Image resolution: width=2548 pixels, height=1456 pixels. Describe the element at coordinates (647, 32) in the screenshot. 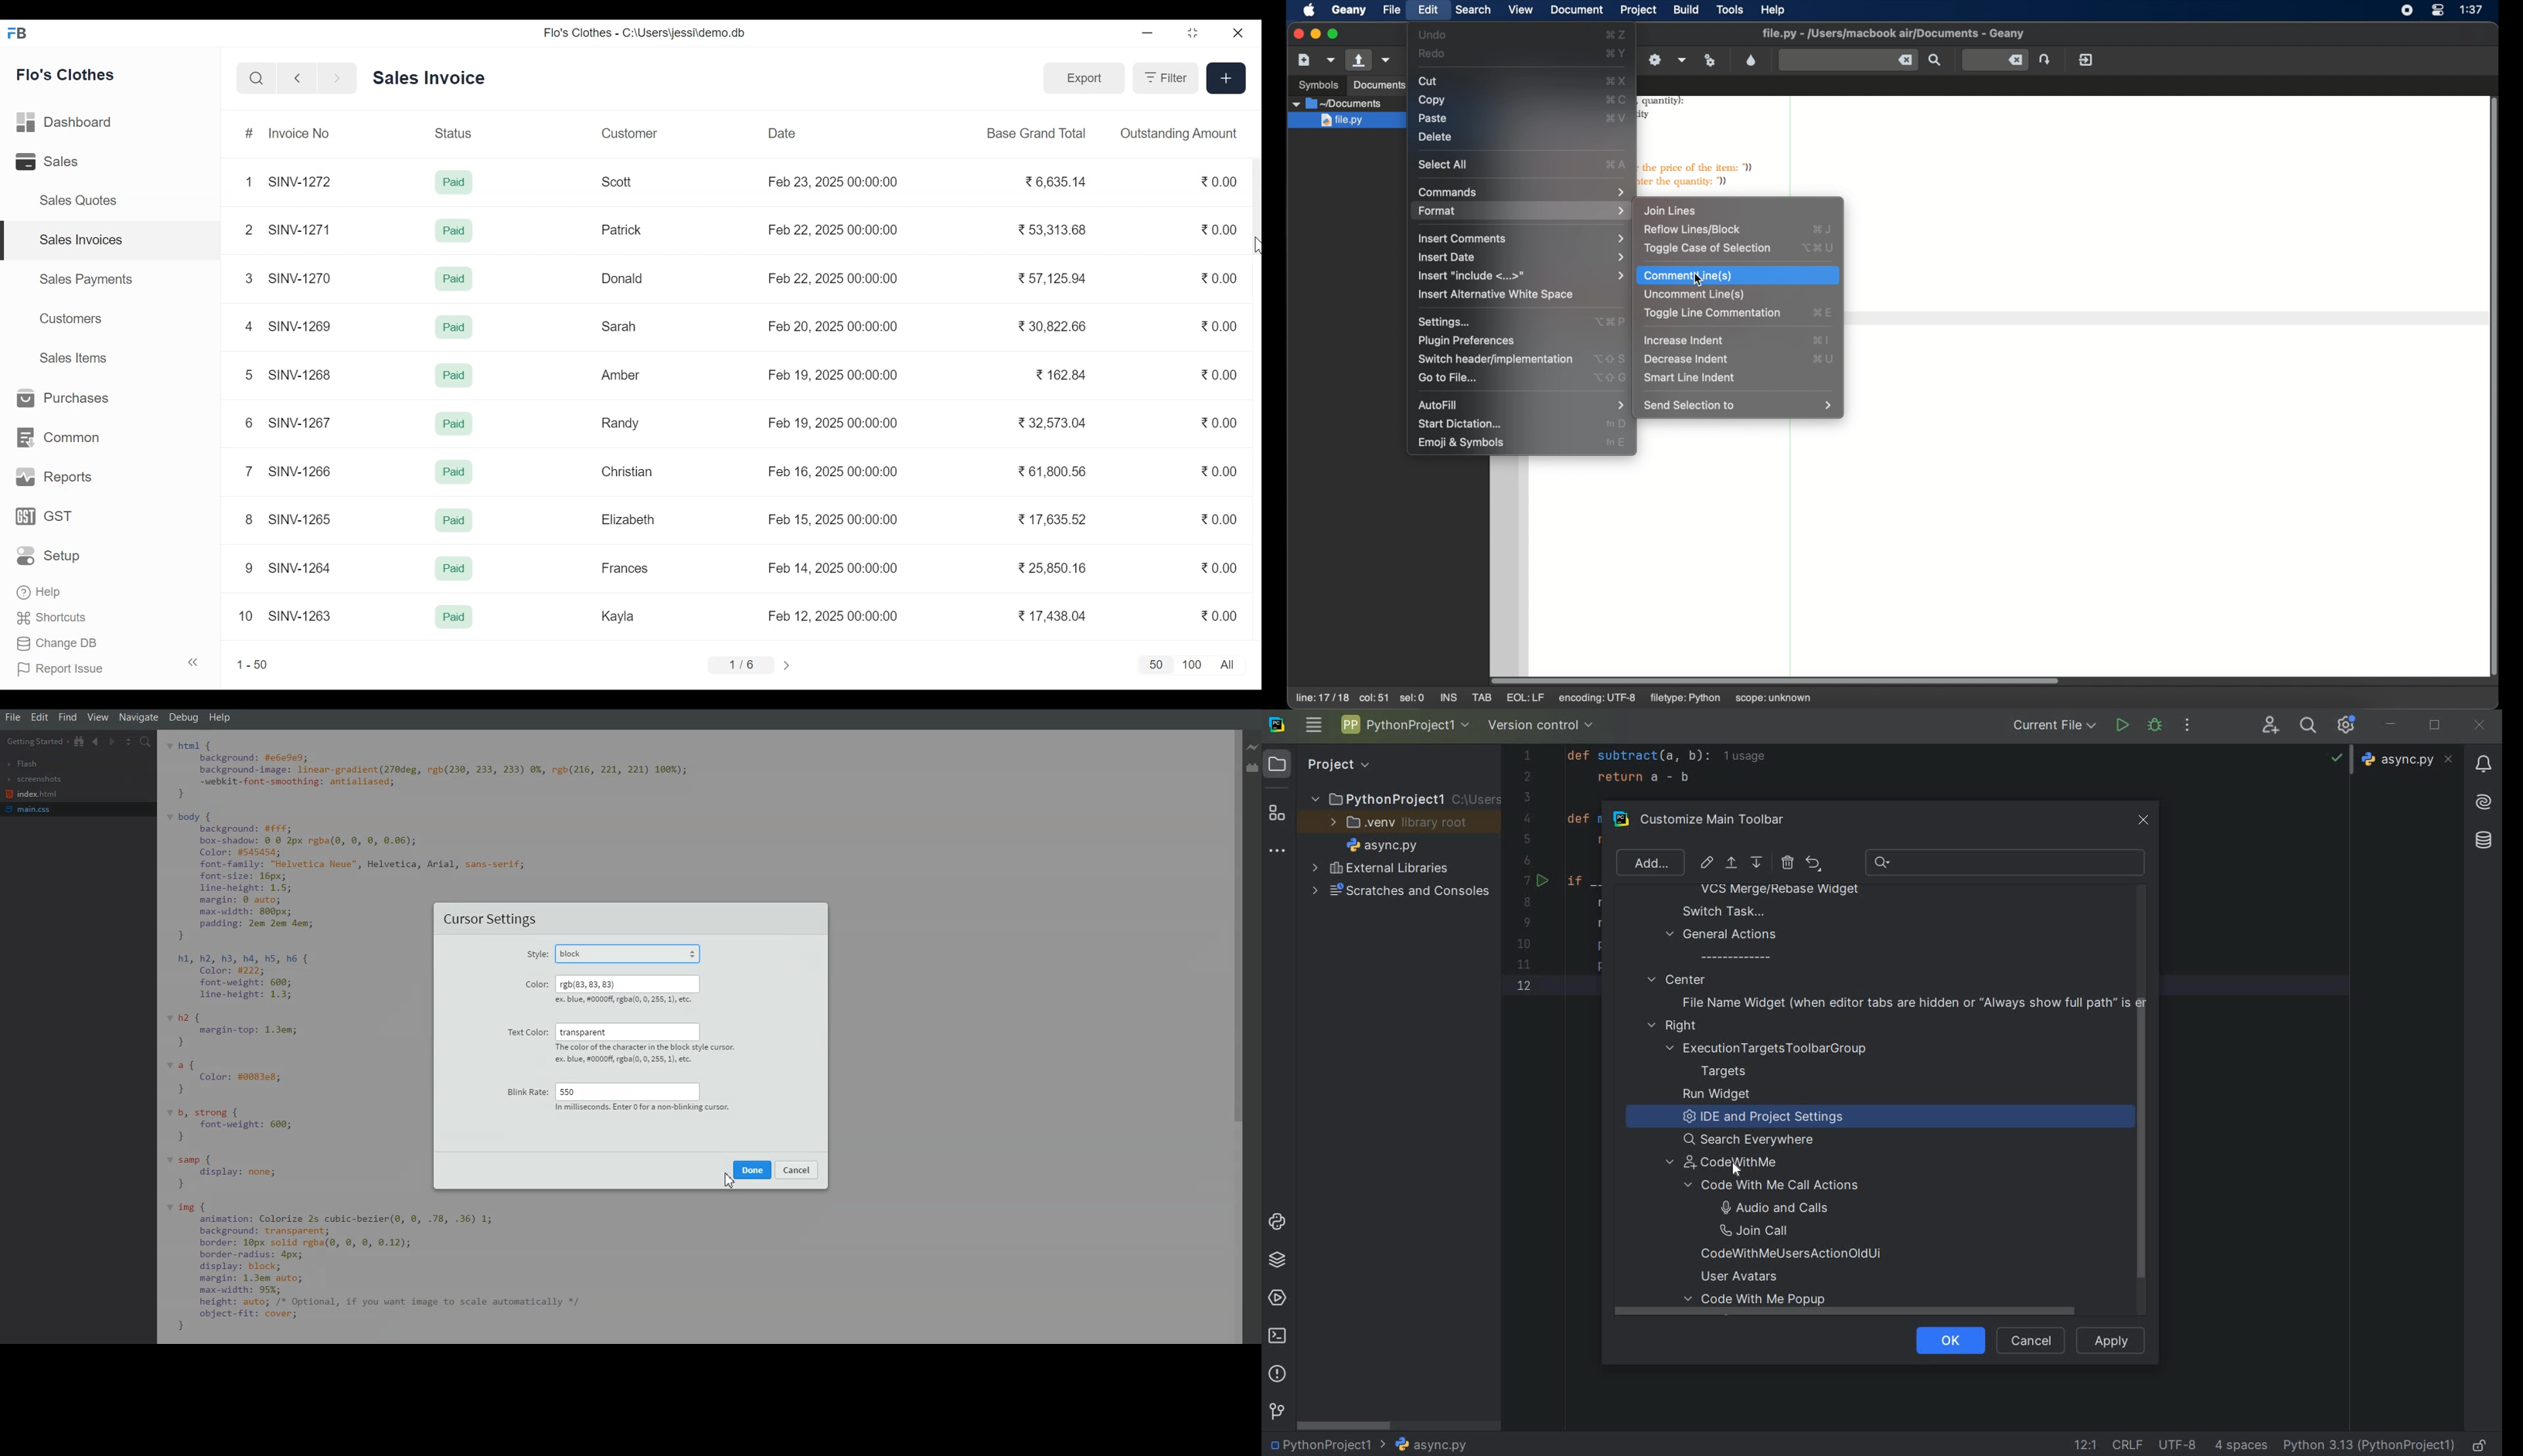

I see `Flo's Clothes - C:\Users\jessi\demo.db` at that location.